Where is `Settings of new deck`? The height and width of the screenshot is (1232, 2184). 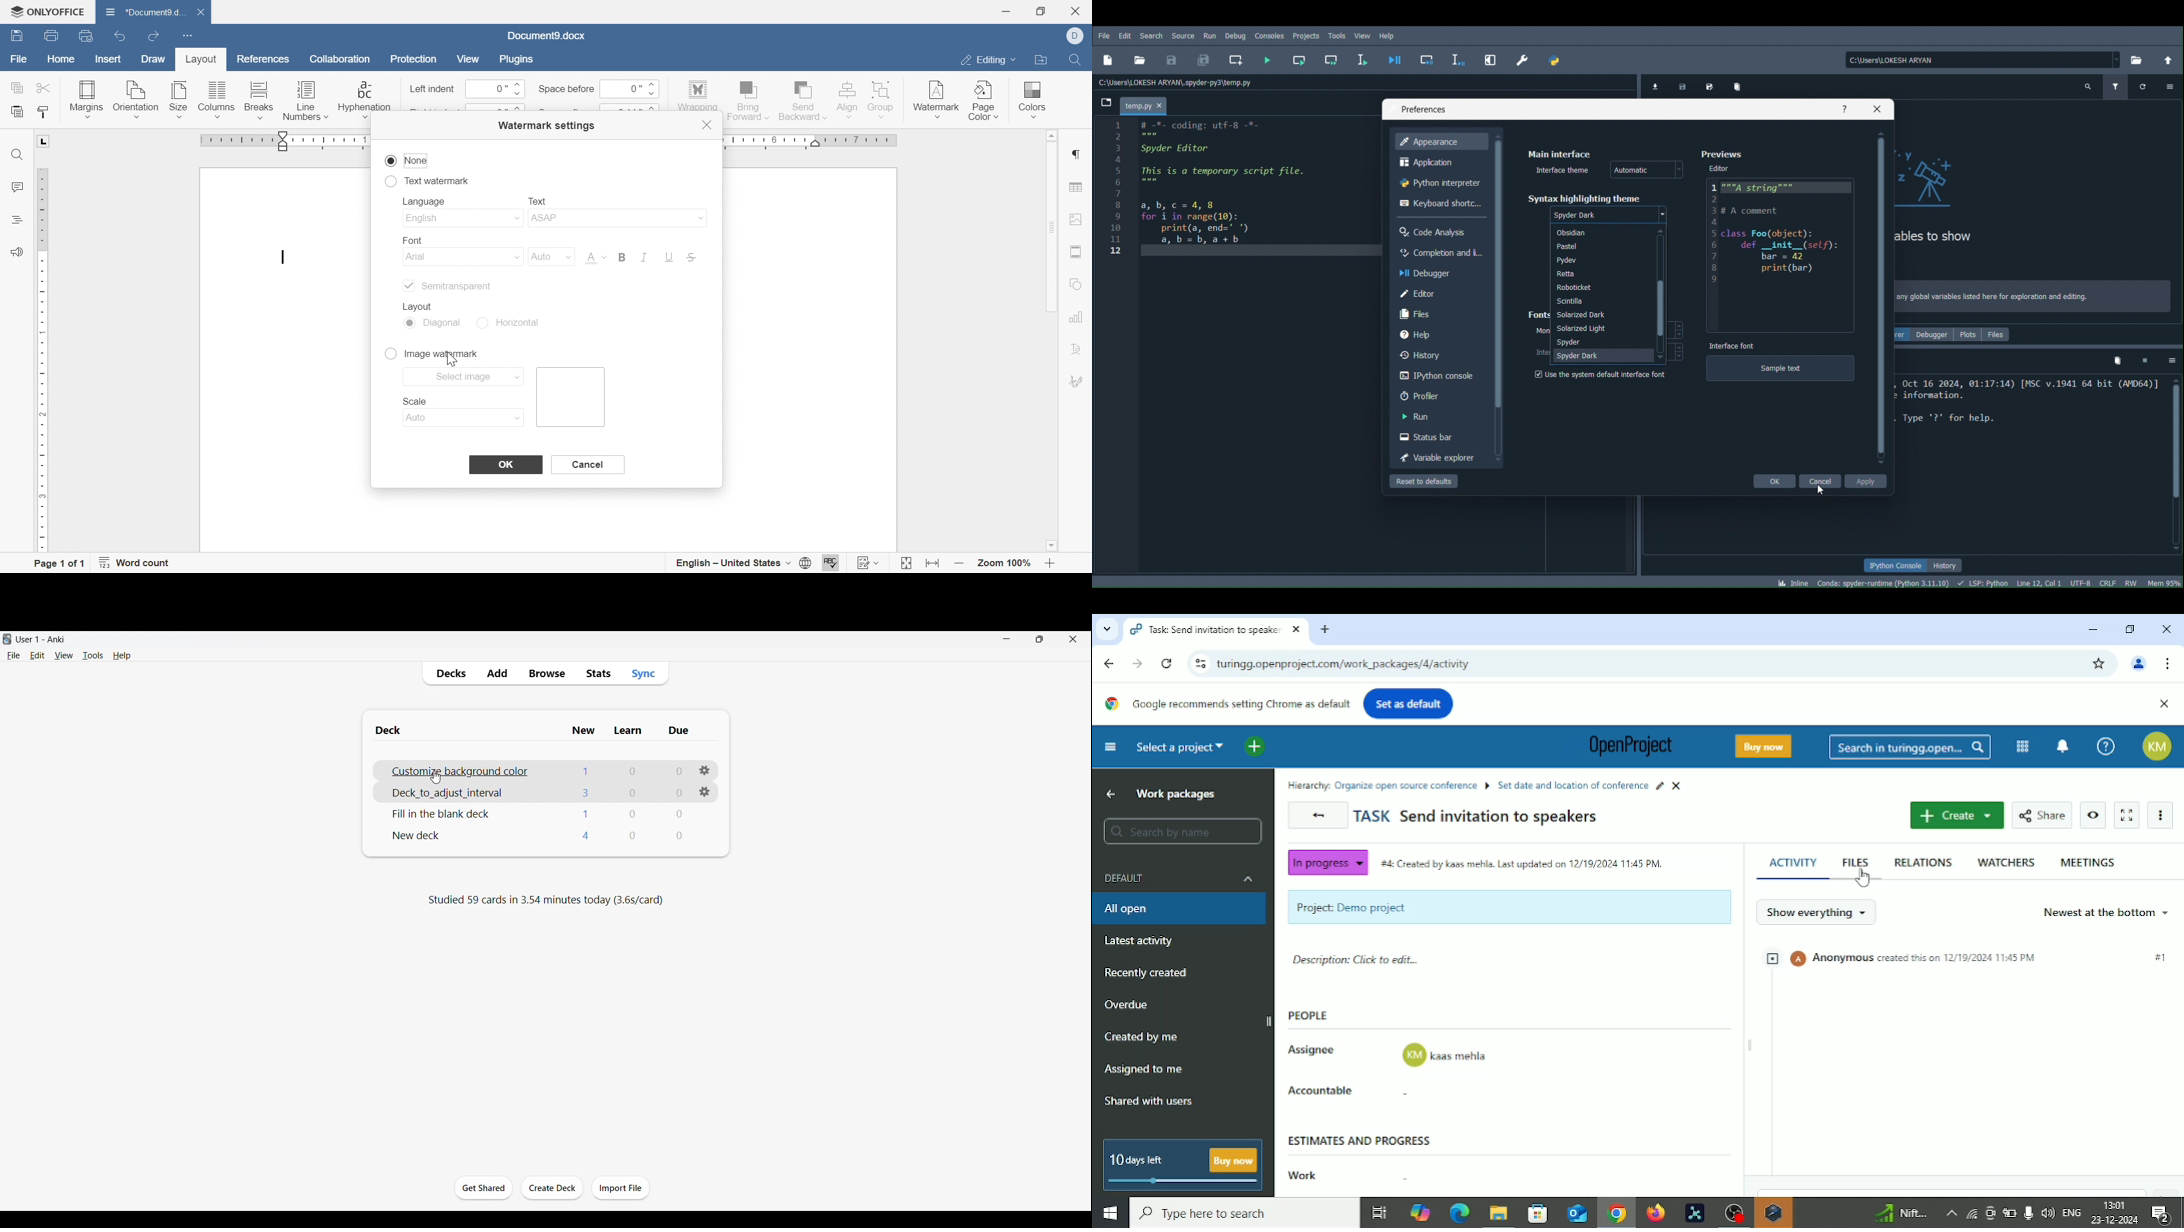
Settings of new deck is located at coordinates (705, 770).